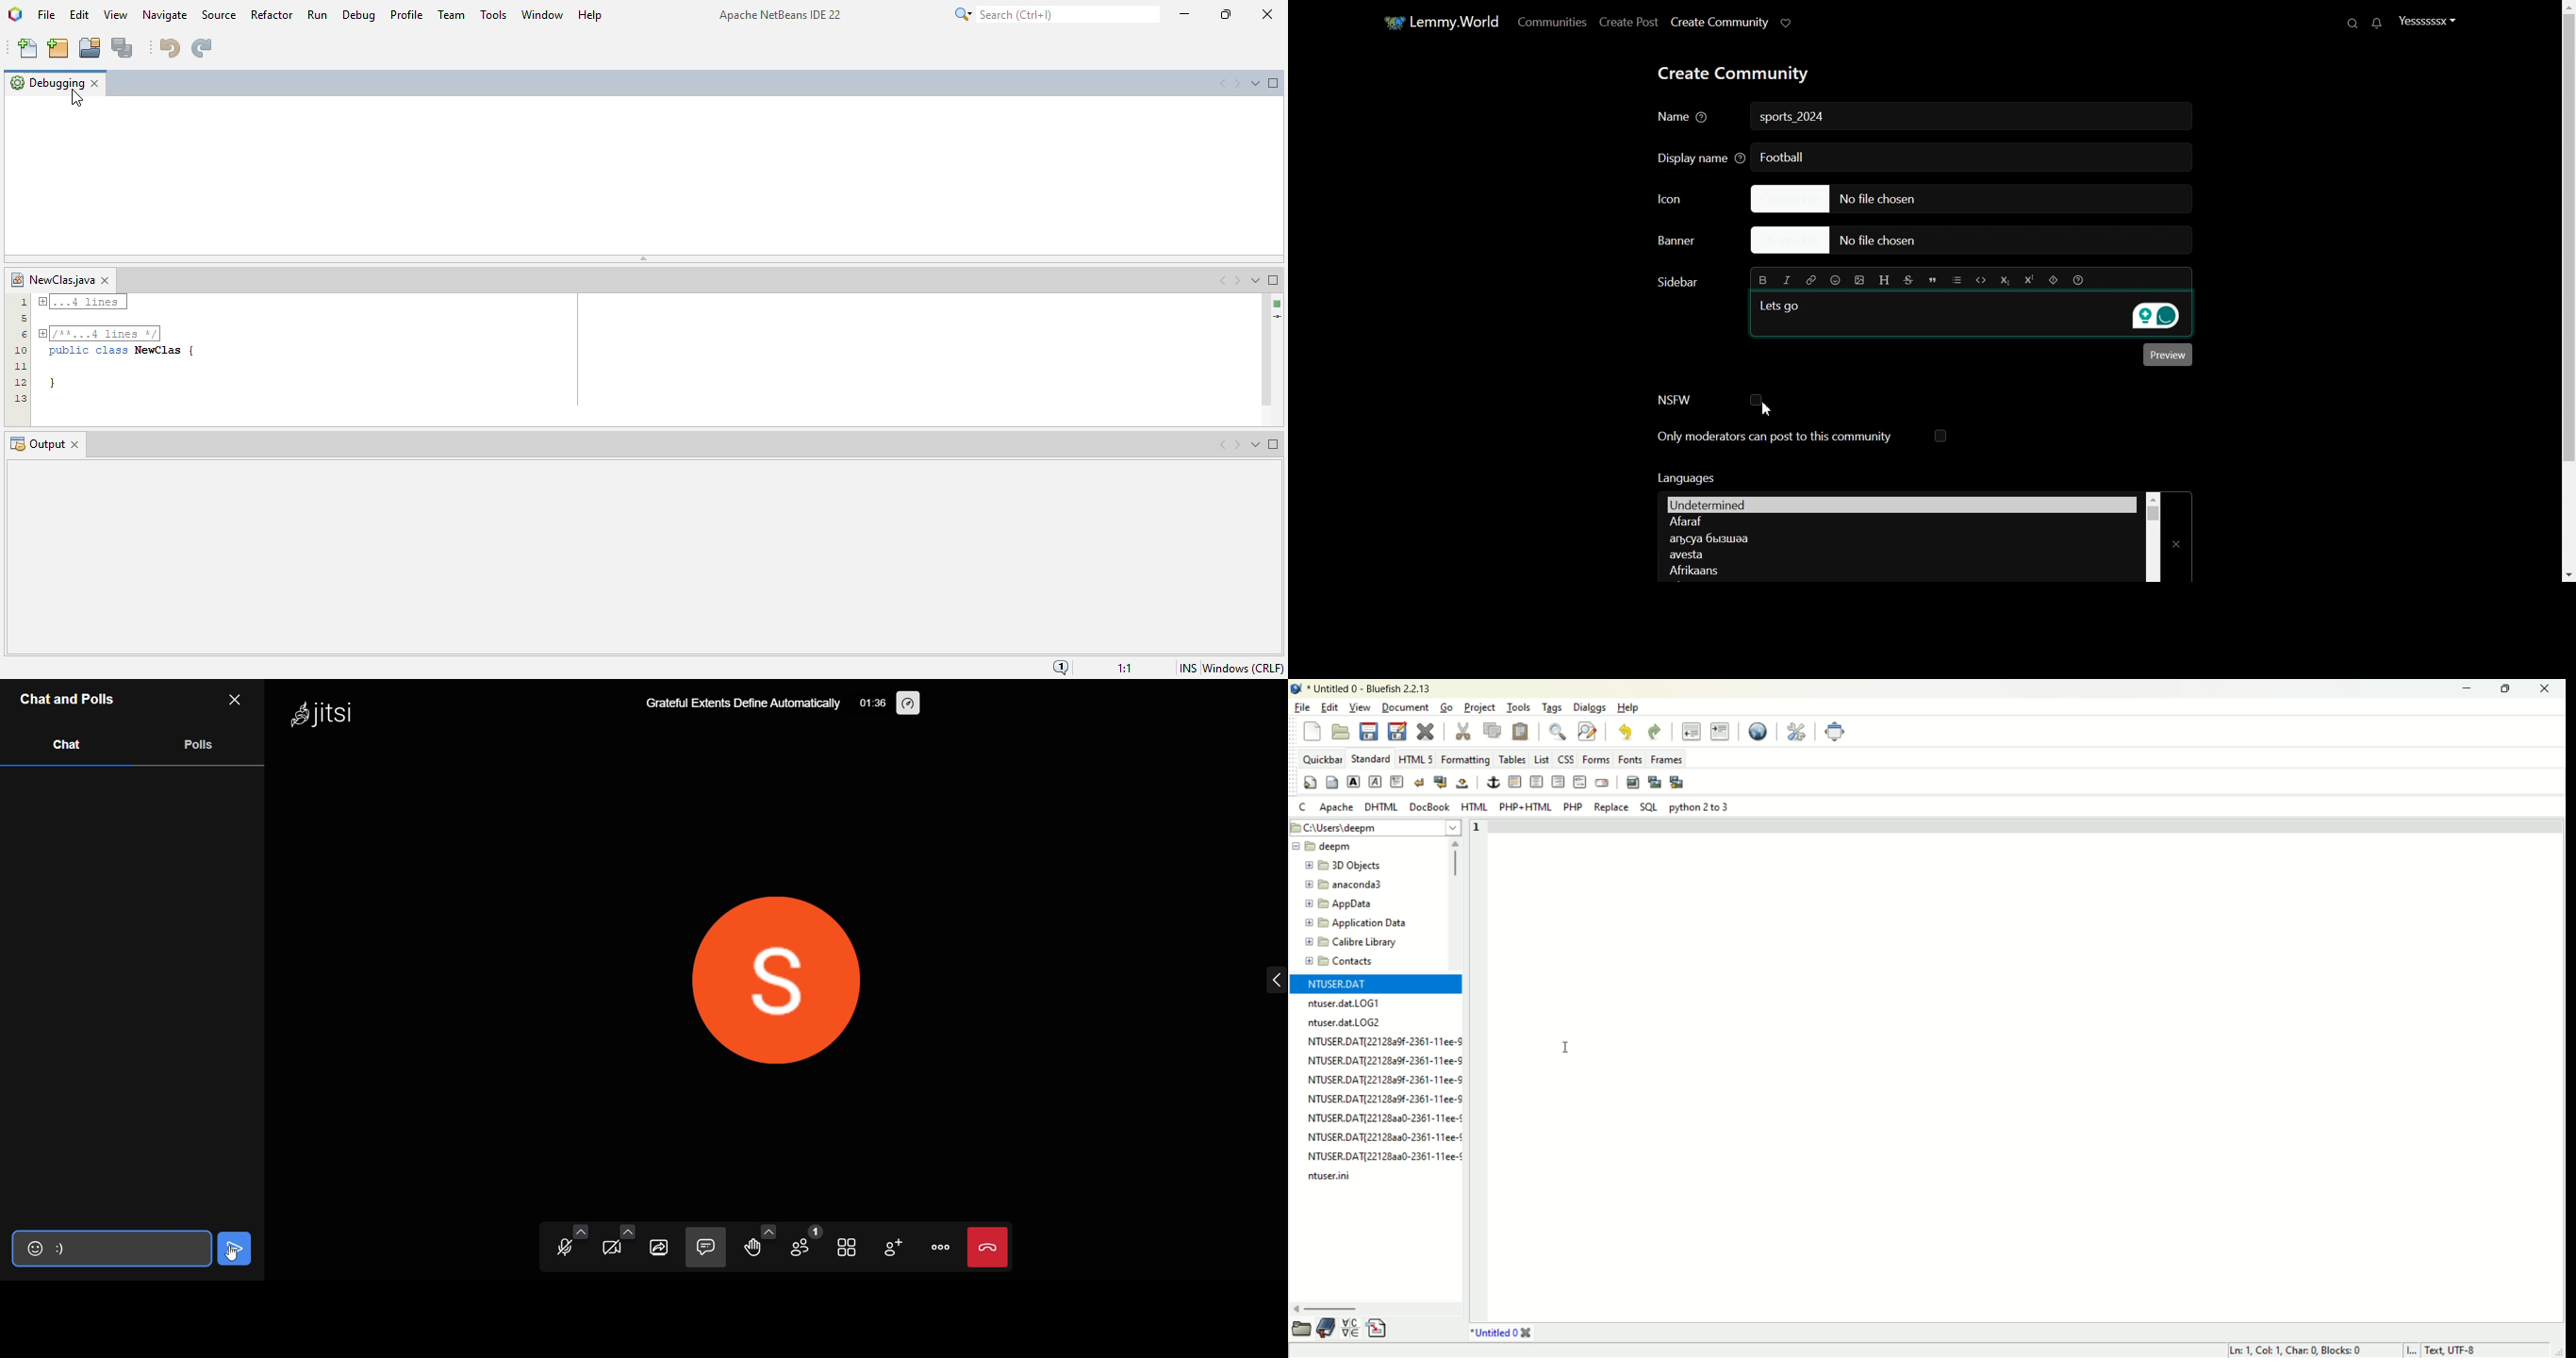 This screenshot has height=1372, width=2576. I want to click on Text, so click(1794, 118).